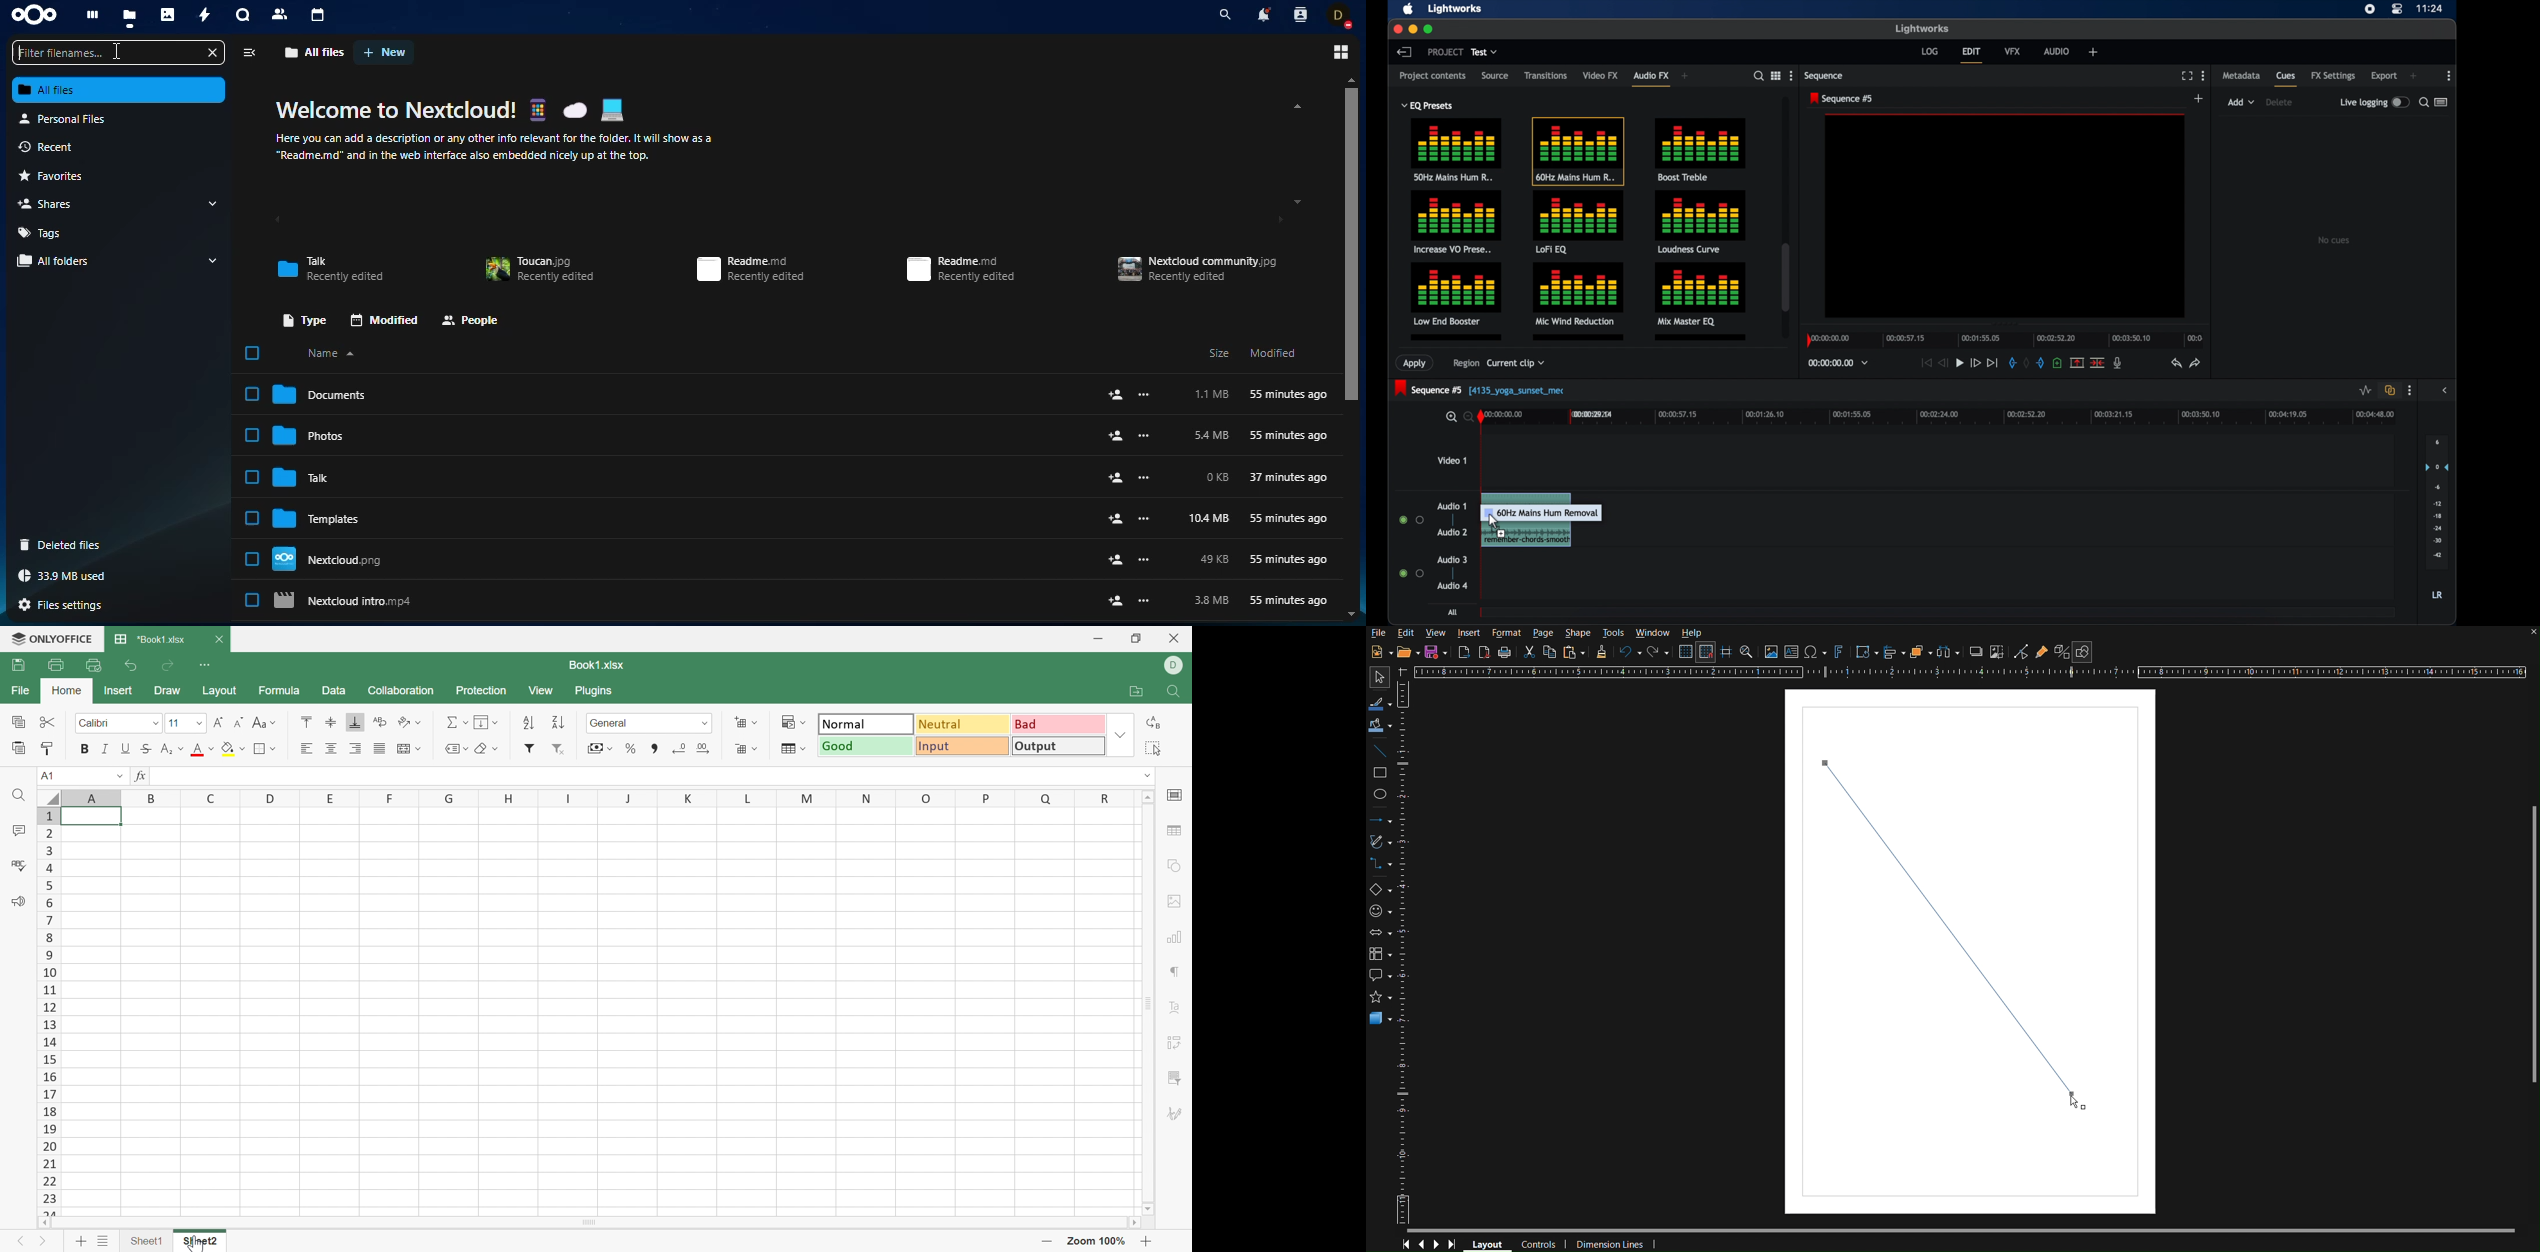 Image resolution: width=2548 pixels, height=1260 pixels. What do you see at coordinates (1495, 521) in the screenshot?
I see `cursor` at bounding box center [1495, 521].